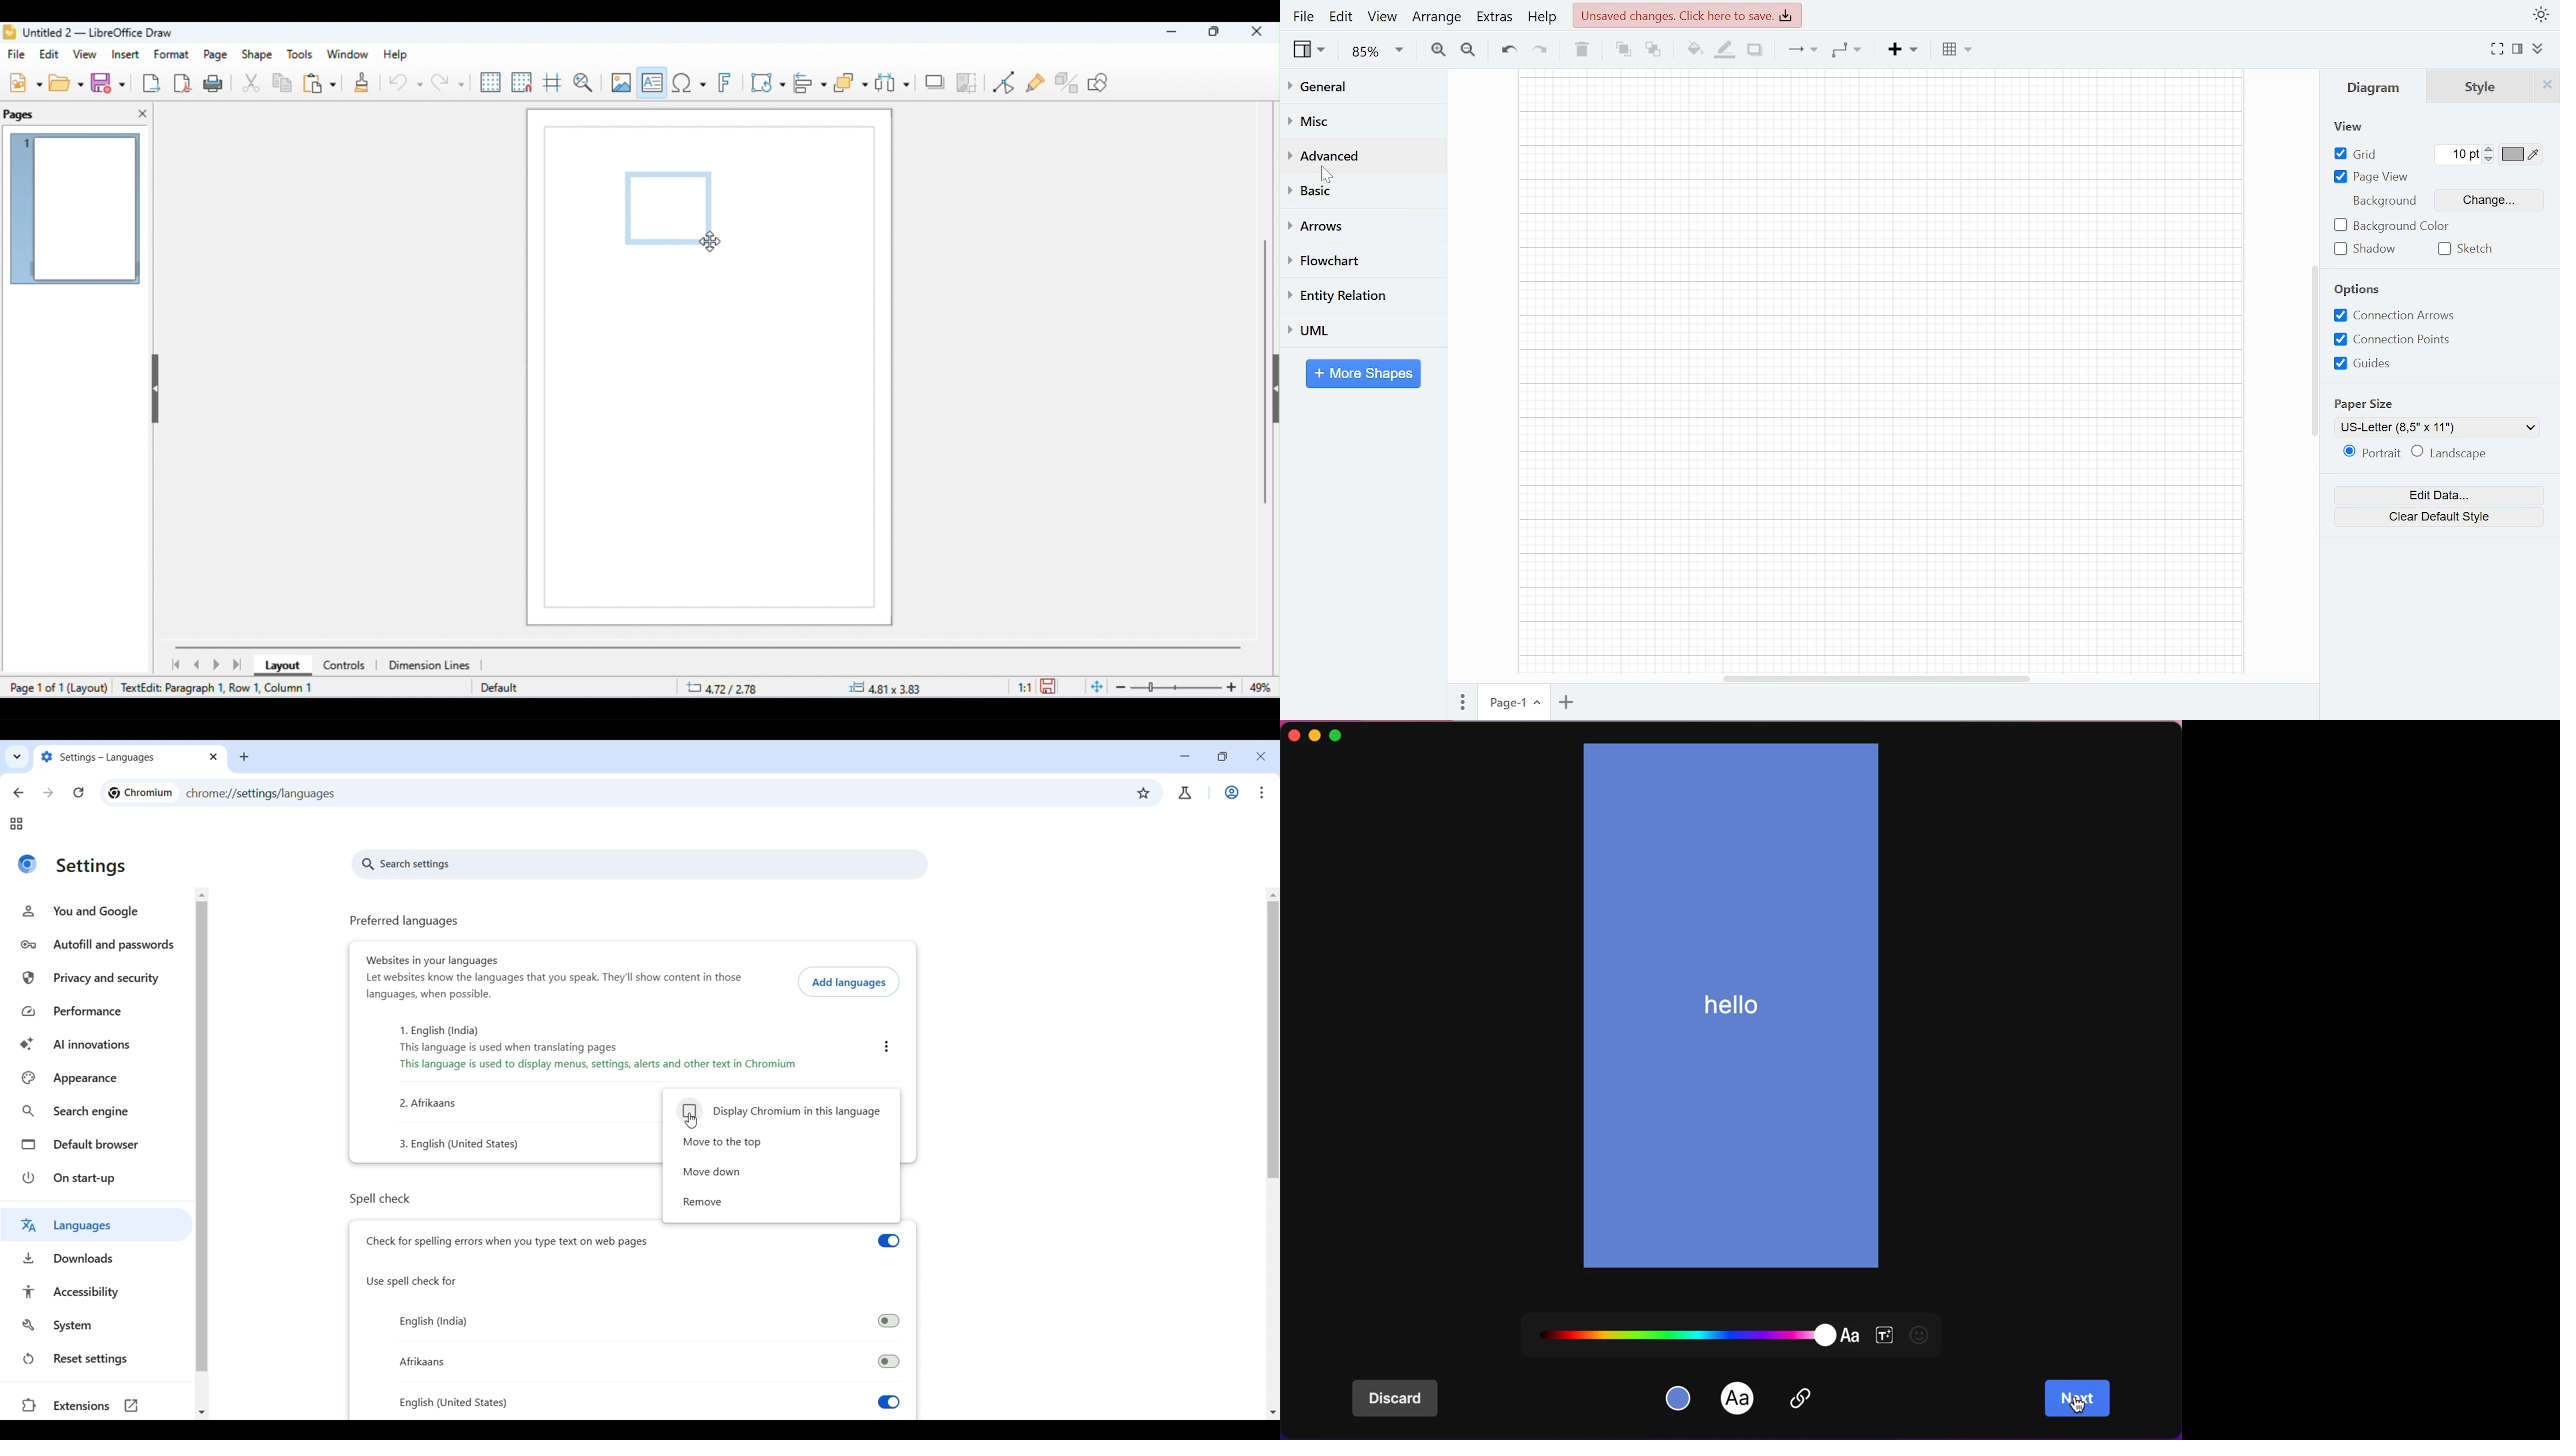 The width and height of the screenshot is (2576, 1456). Describe the element at coordinates (279, 667) in the screenshot. I see `layout` at that location.